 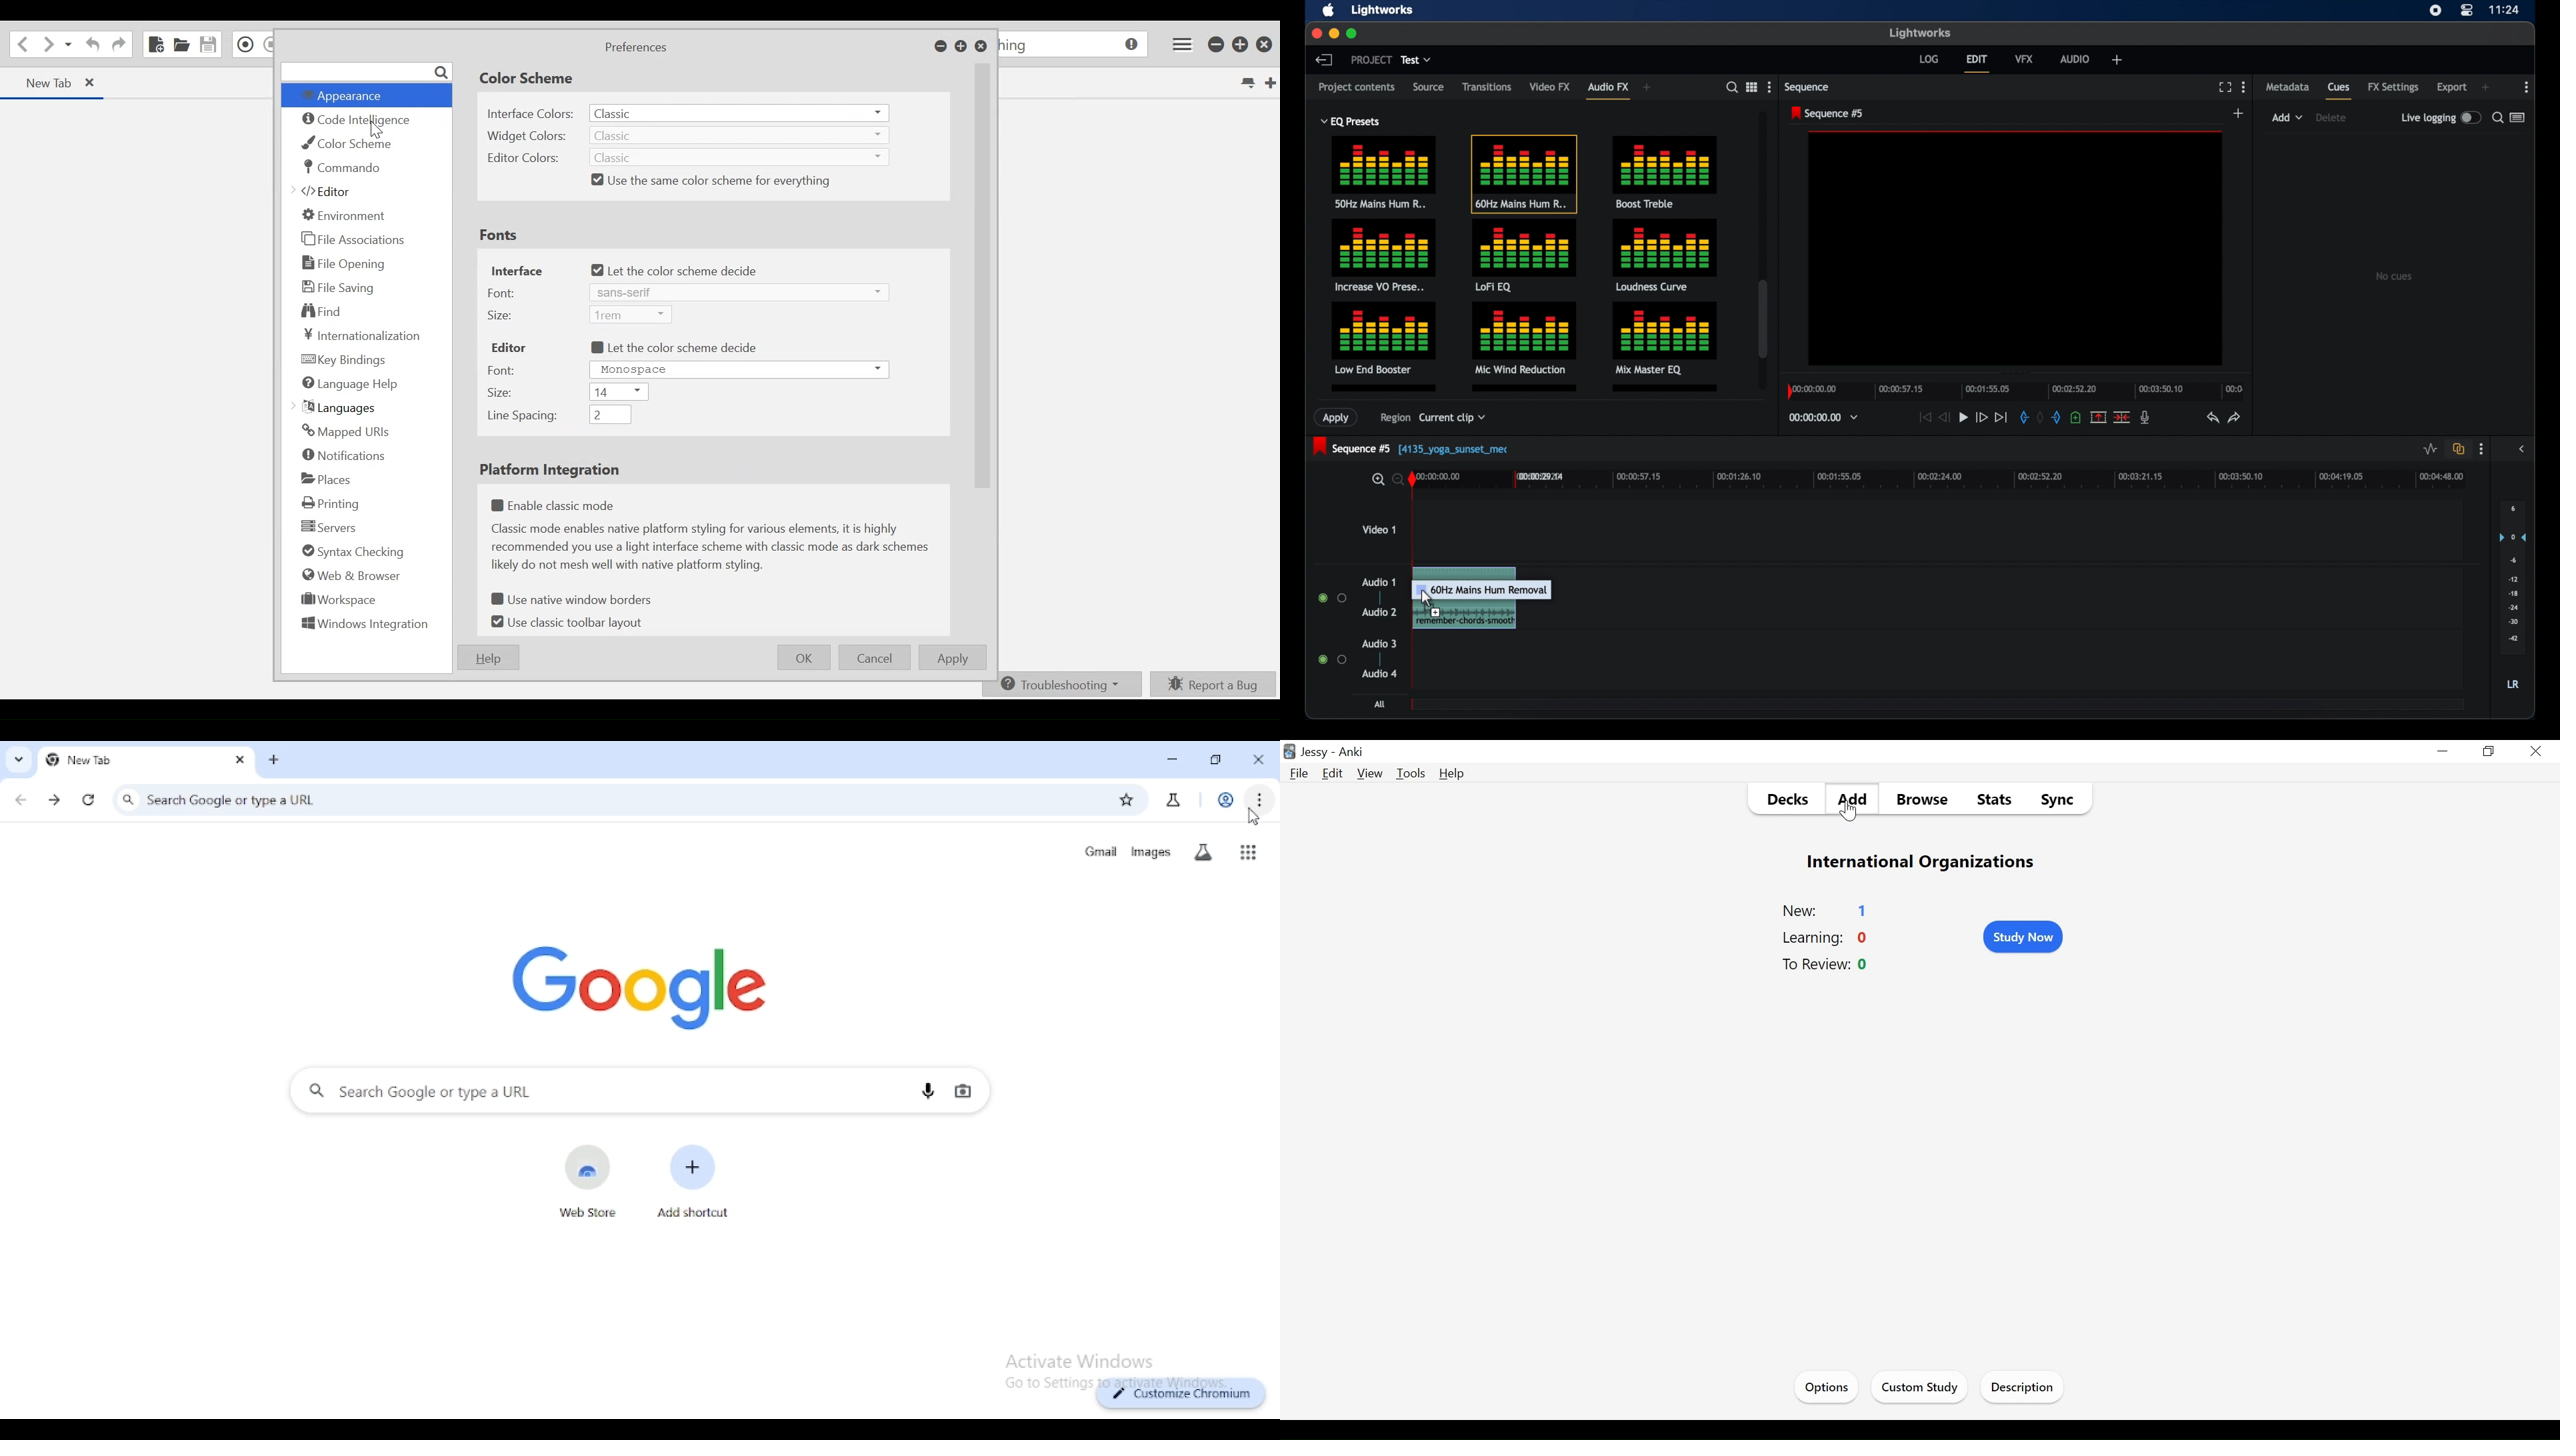 I want to click on Tools, so click(x=1411, y=773).